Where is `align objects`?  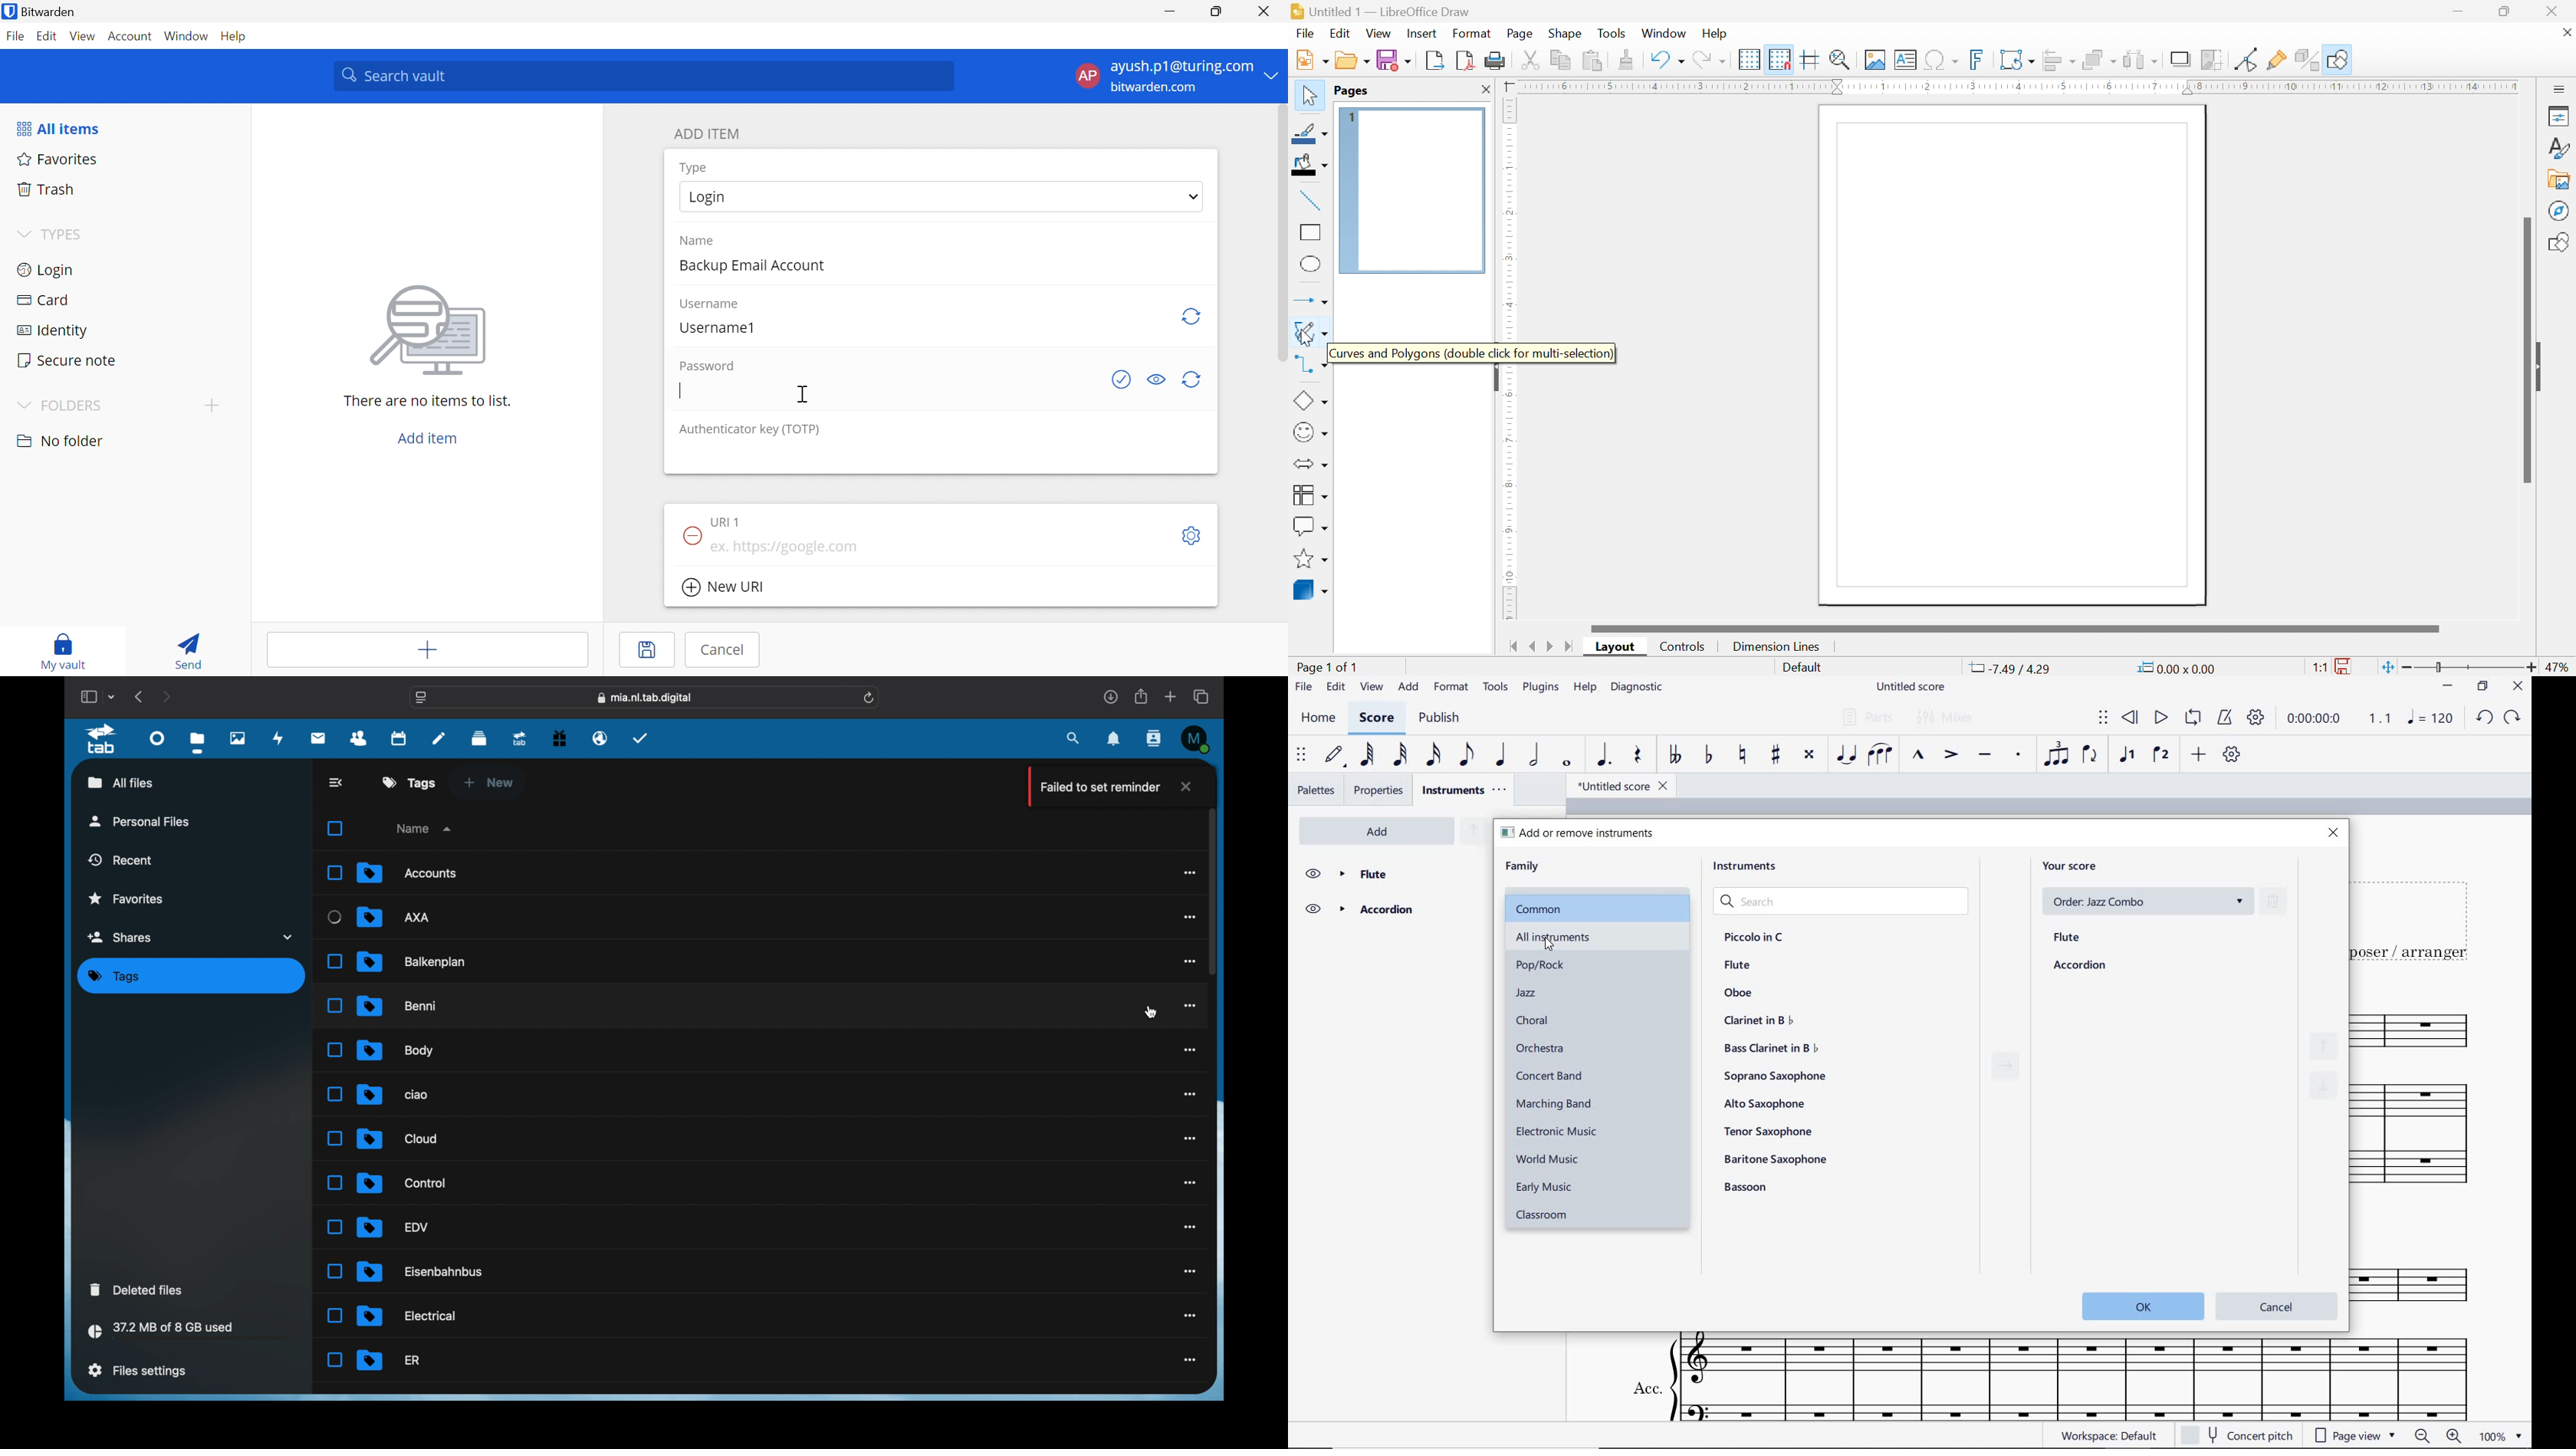
align objects is located at coordinates (2057, 61).